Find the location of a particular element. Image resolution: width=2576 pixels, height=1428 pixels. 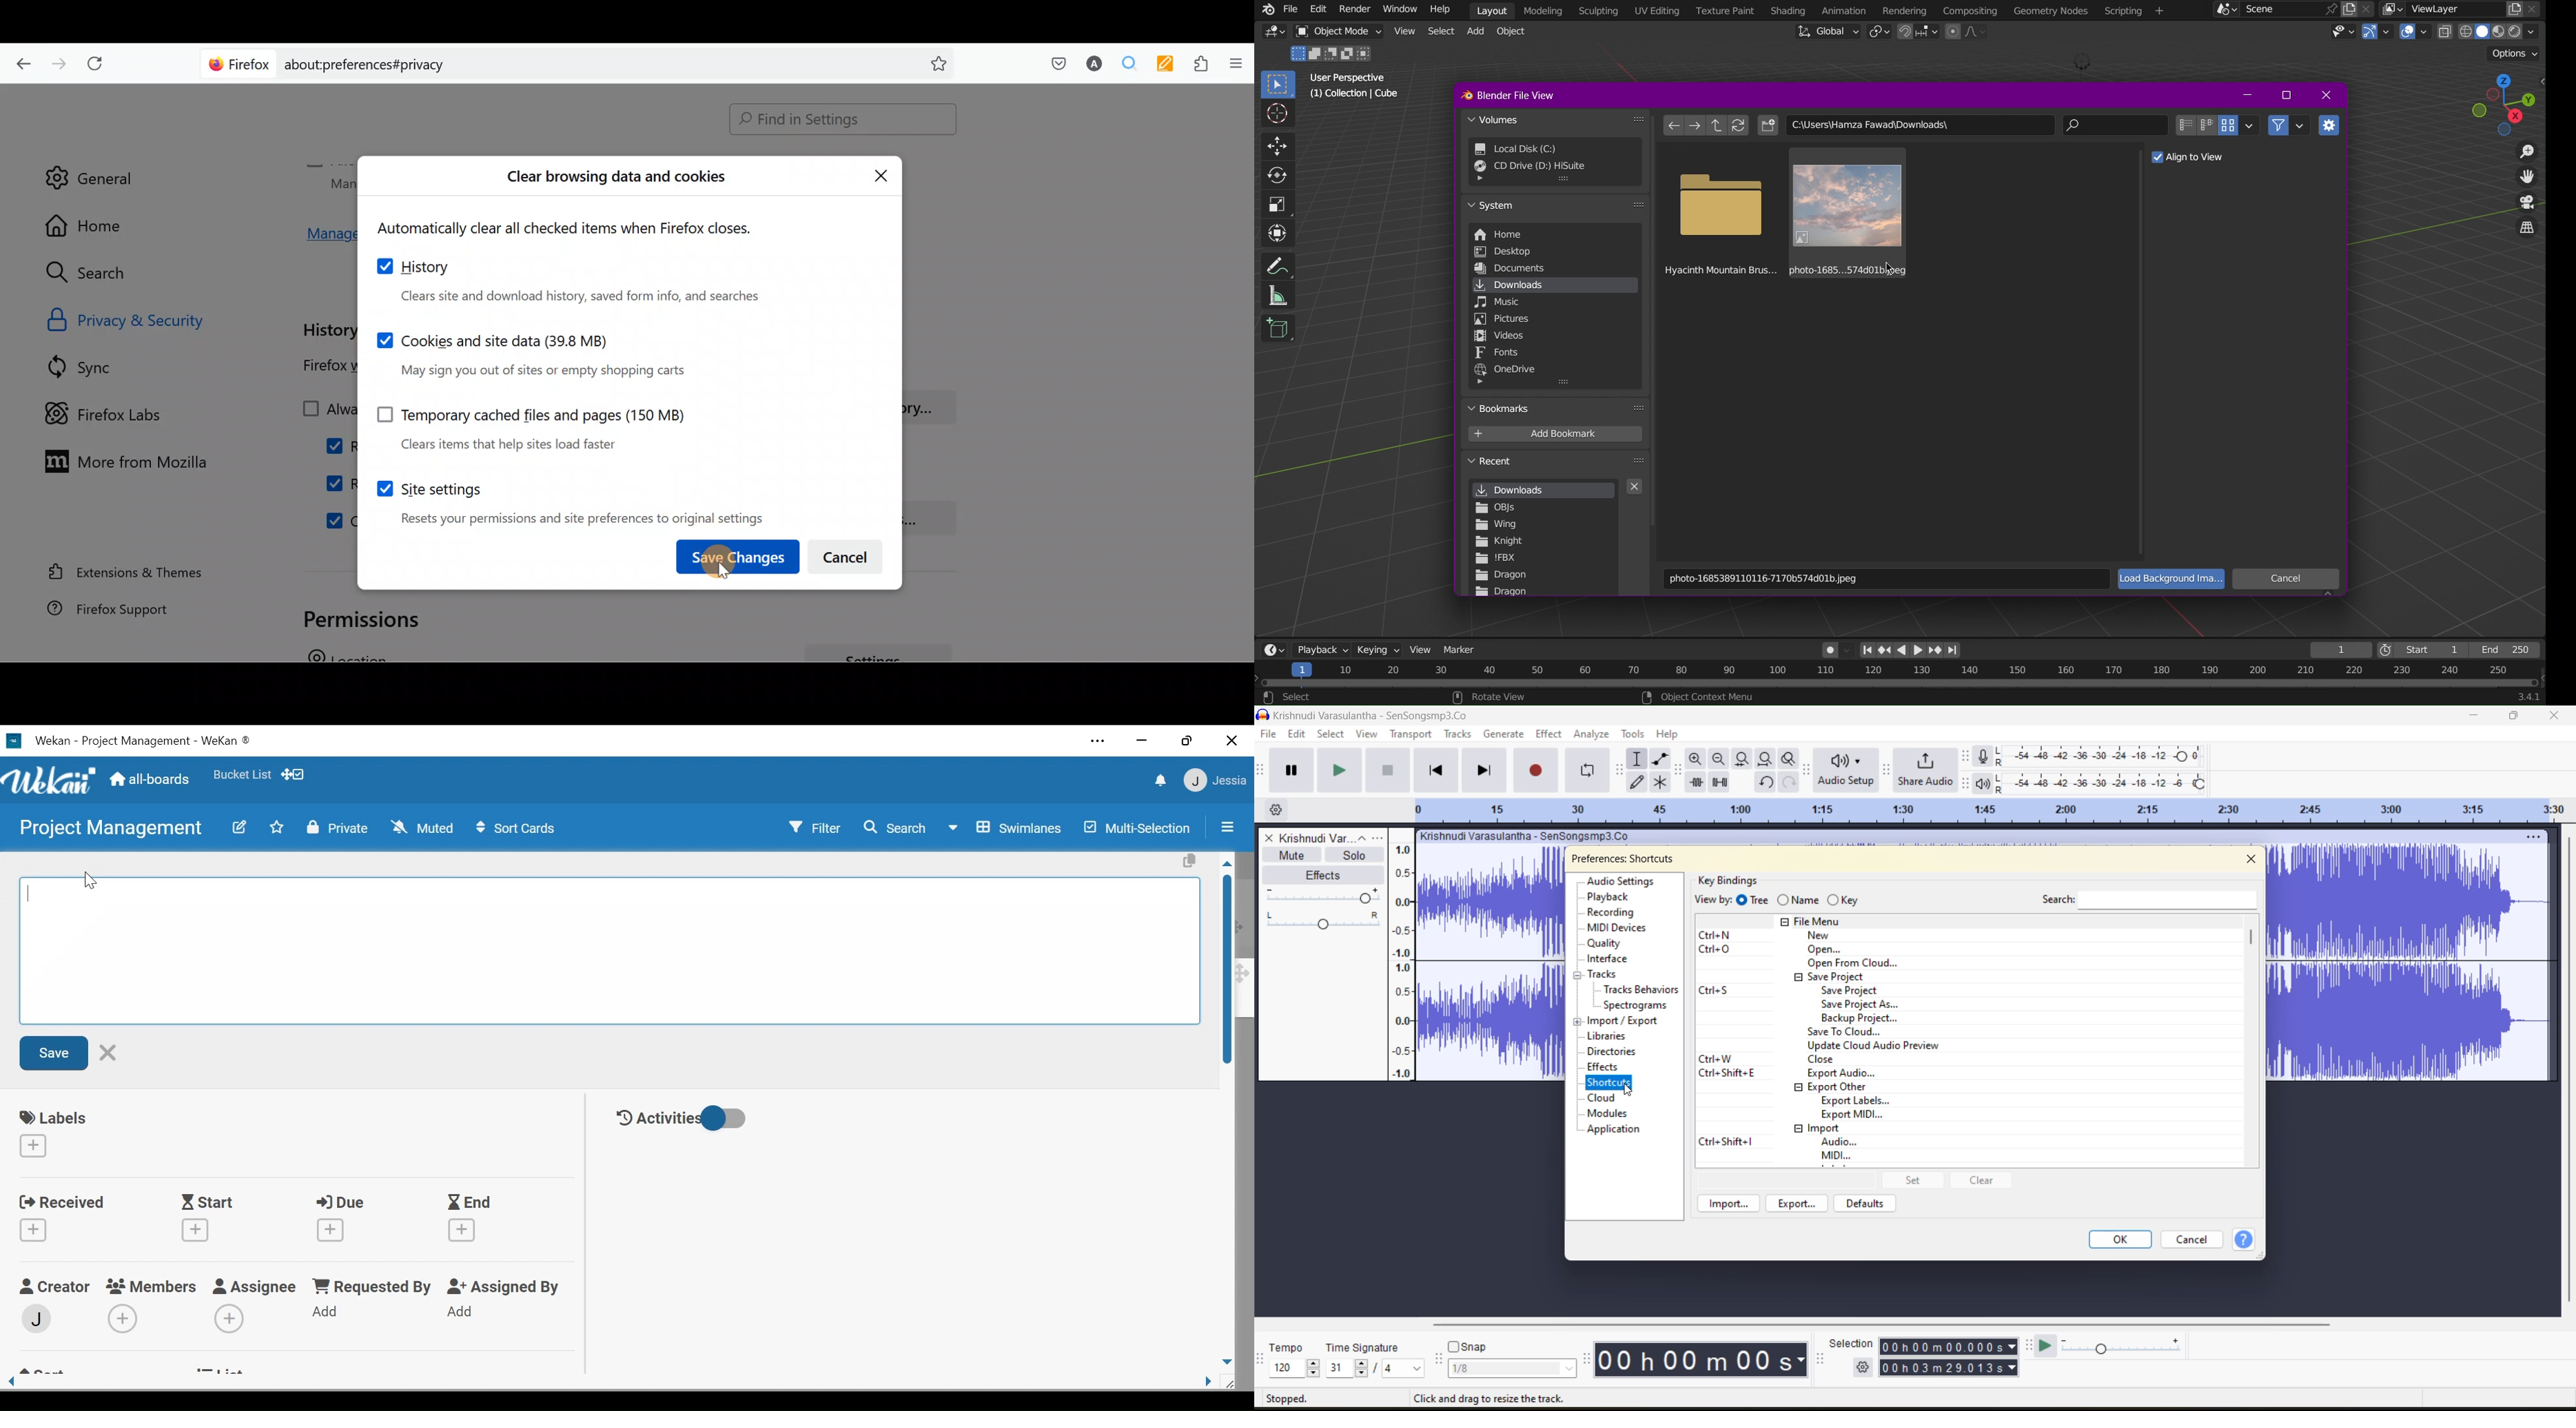

Reload current page is located at coordinates (99, 64).